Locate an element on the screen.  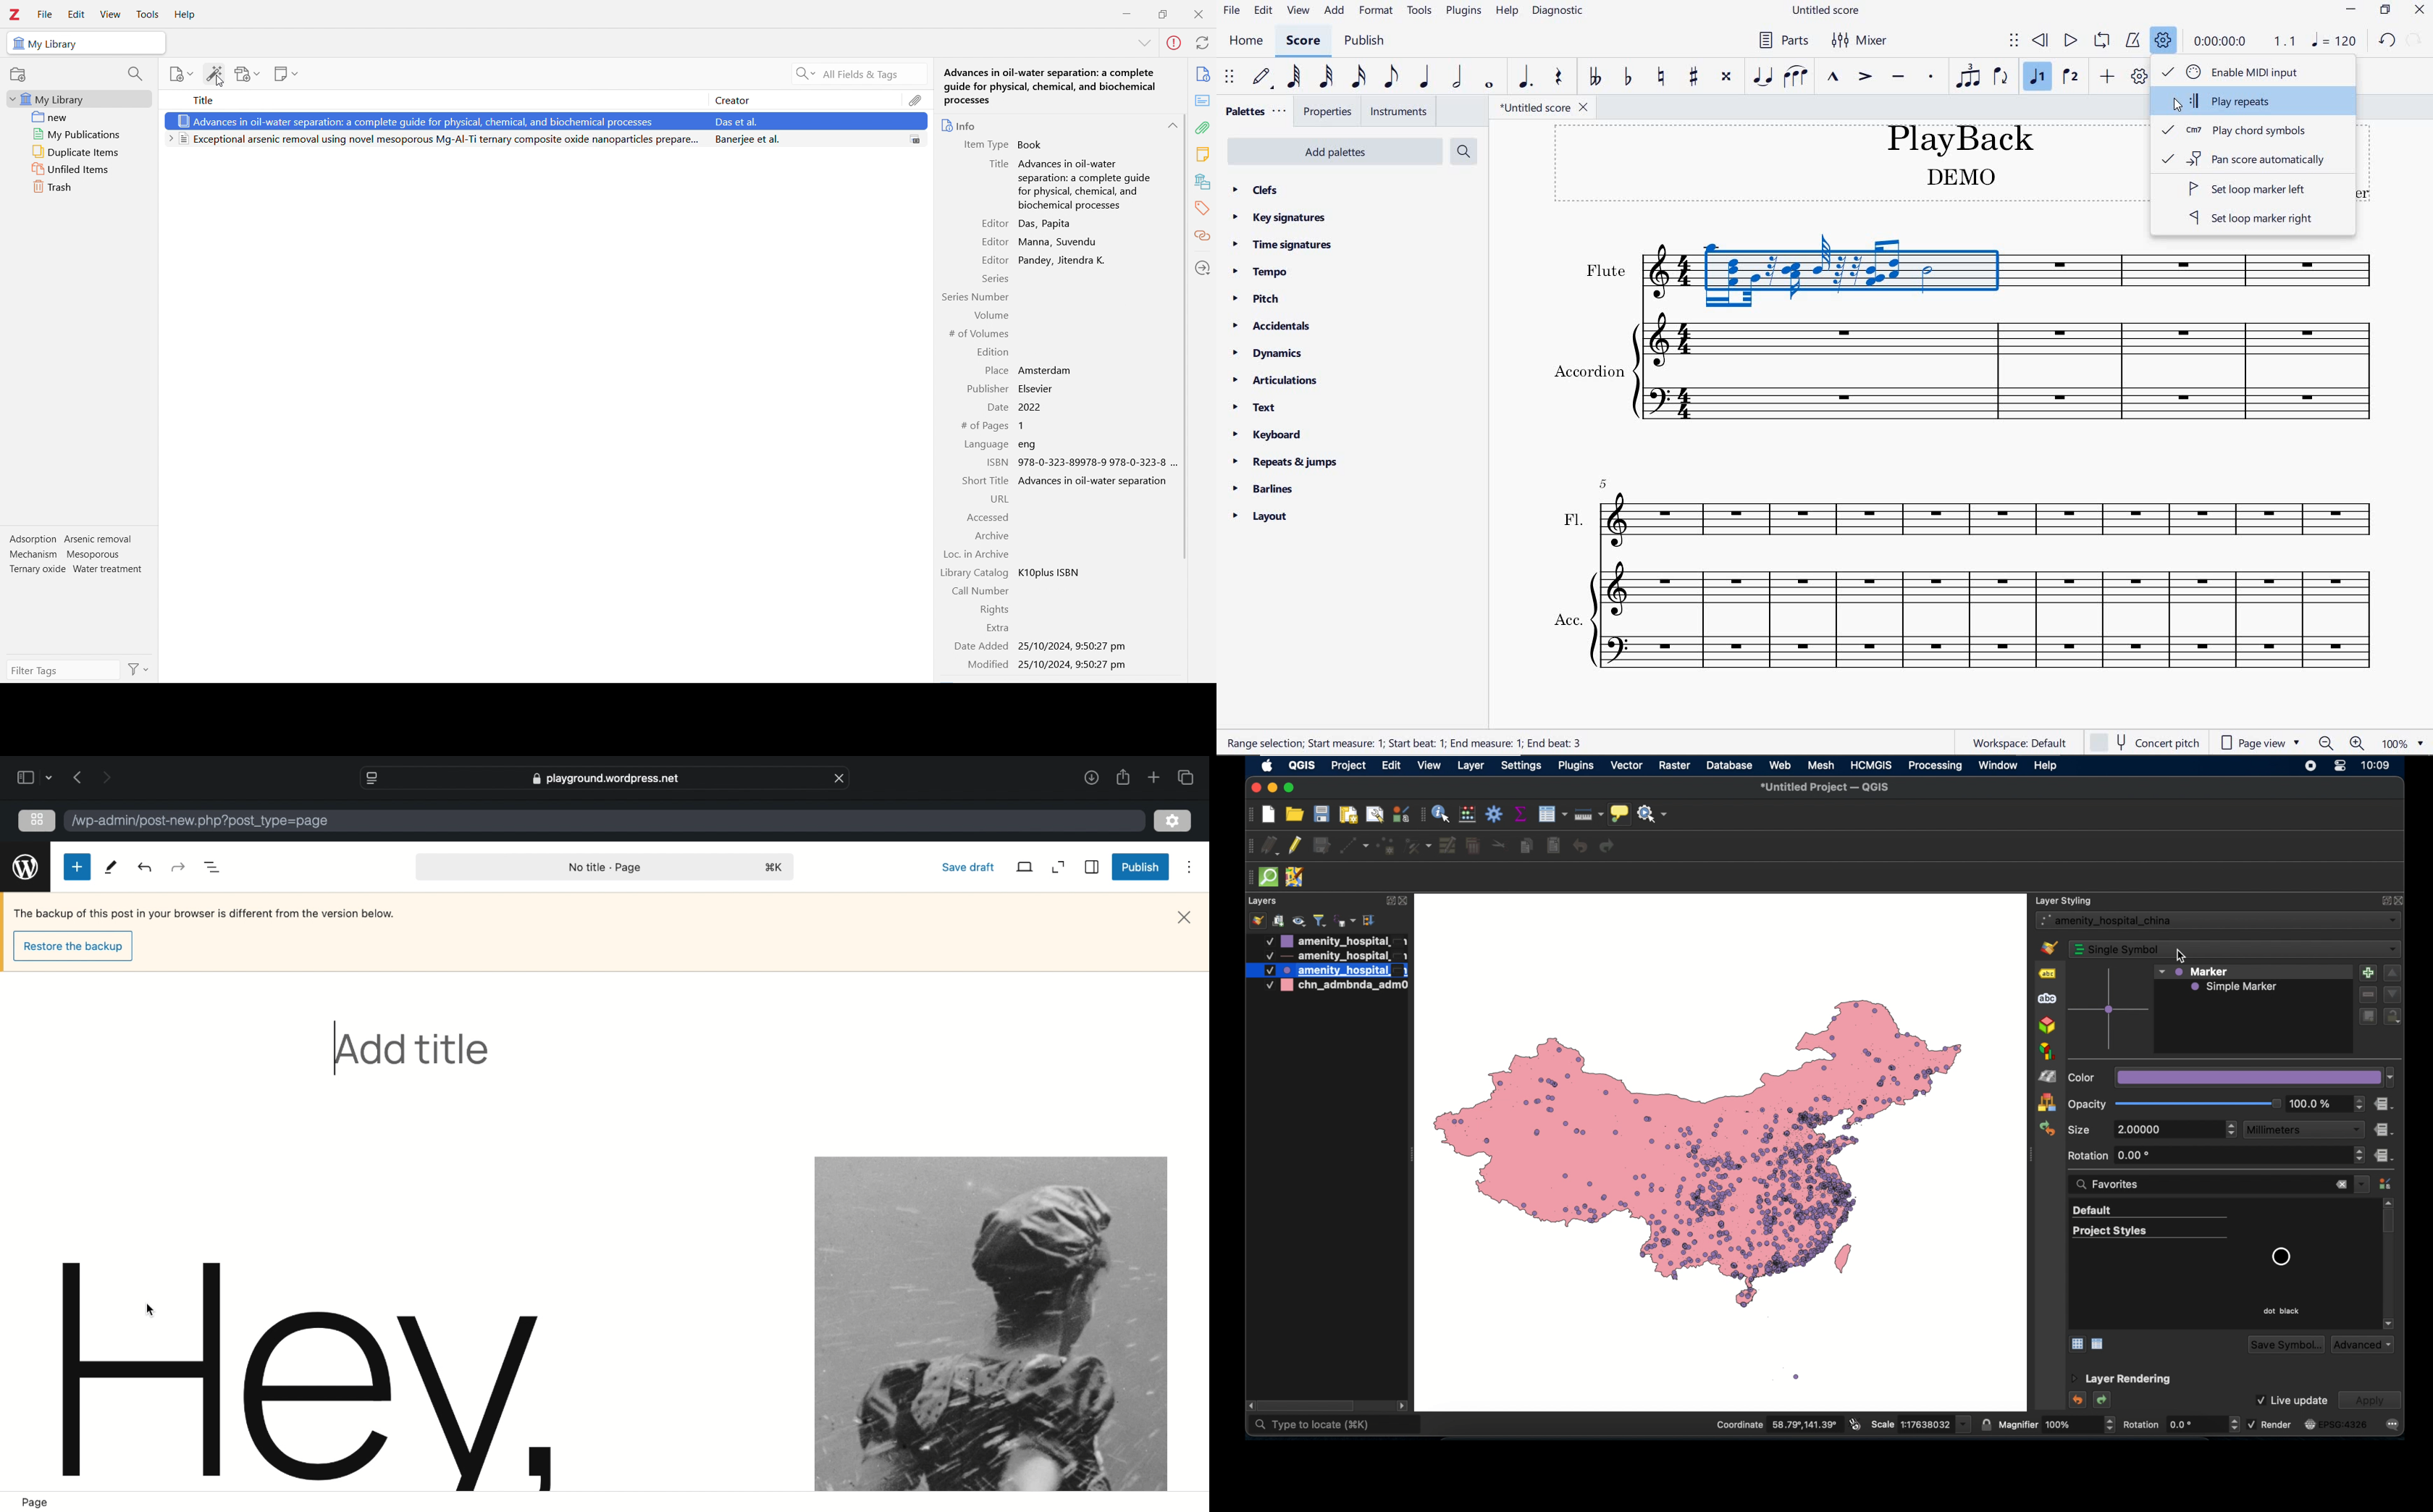
Locate in archive is located at coordinates (977, 554).